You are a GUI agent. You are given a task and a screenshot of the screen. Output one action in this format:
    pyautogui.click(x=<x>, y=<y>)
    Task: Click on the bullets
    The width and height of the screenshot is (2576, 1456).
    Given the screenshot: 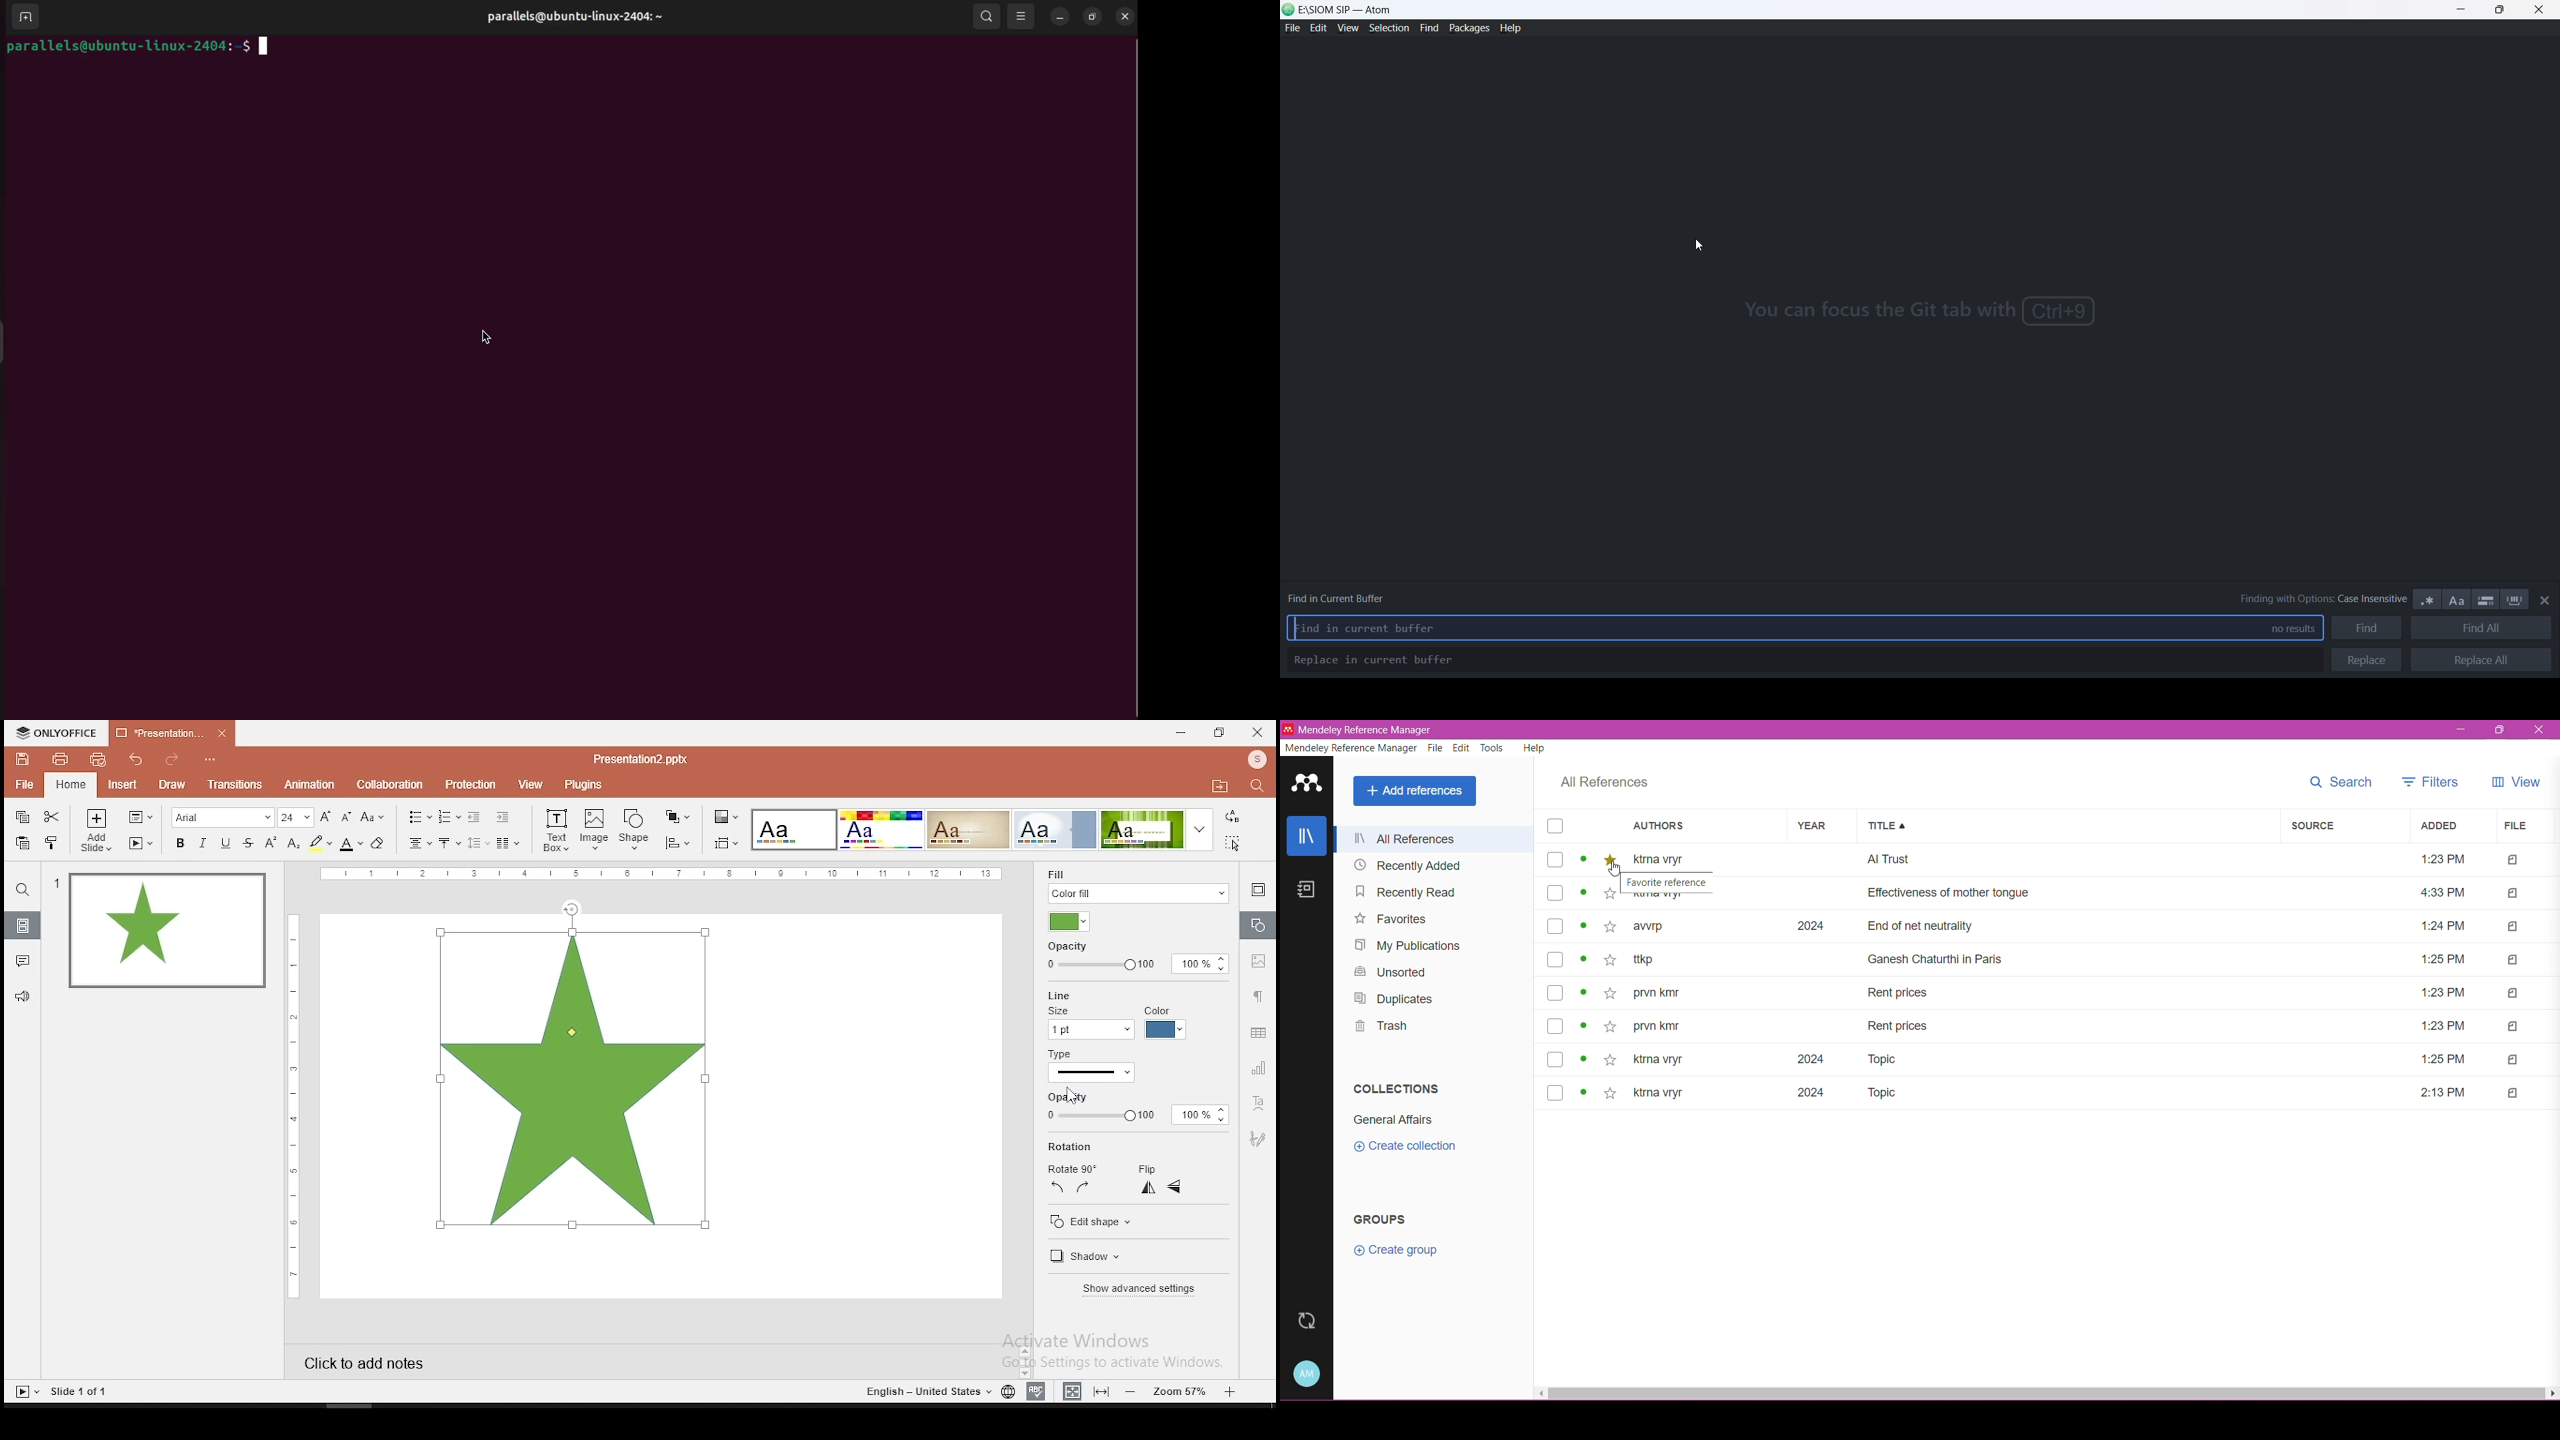 What is the action you would take?
    pyautogui.click(x=419, y=817)
    